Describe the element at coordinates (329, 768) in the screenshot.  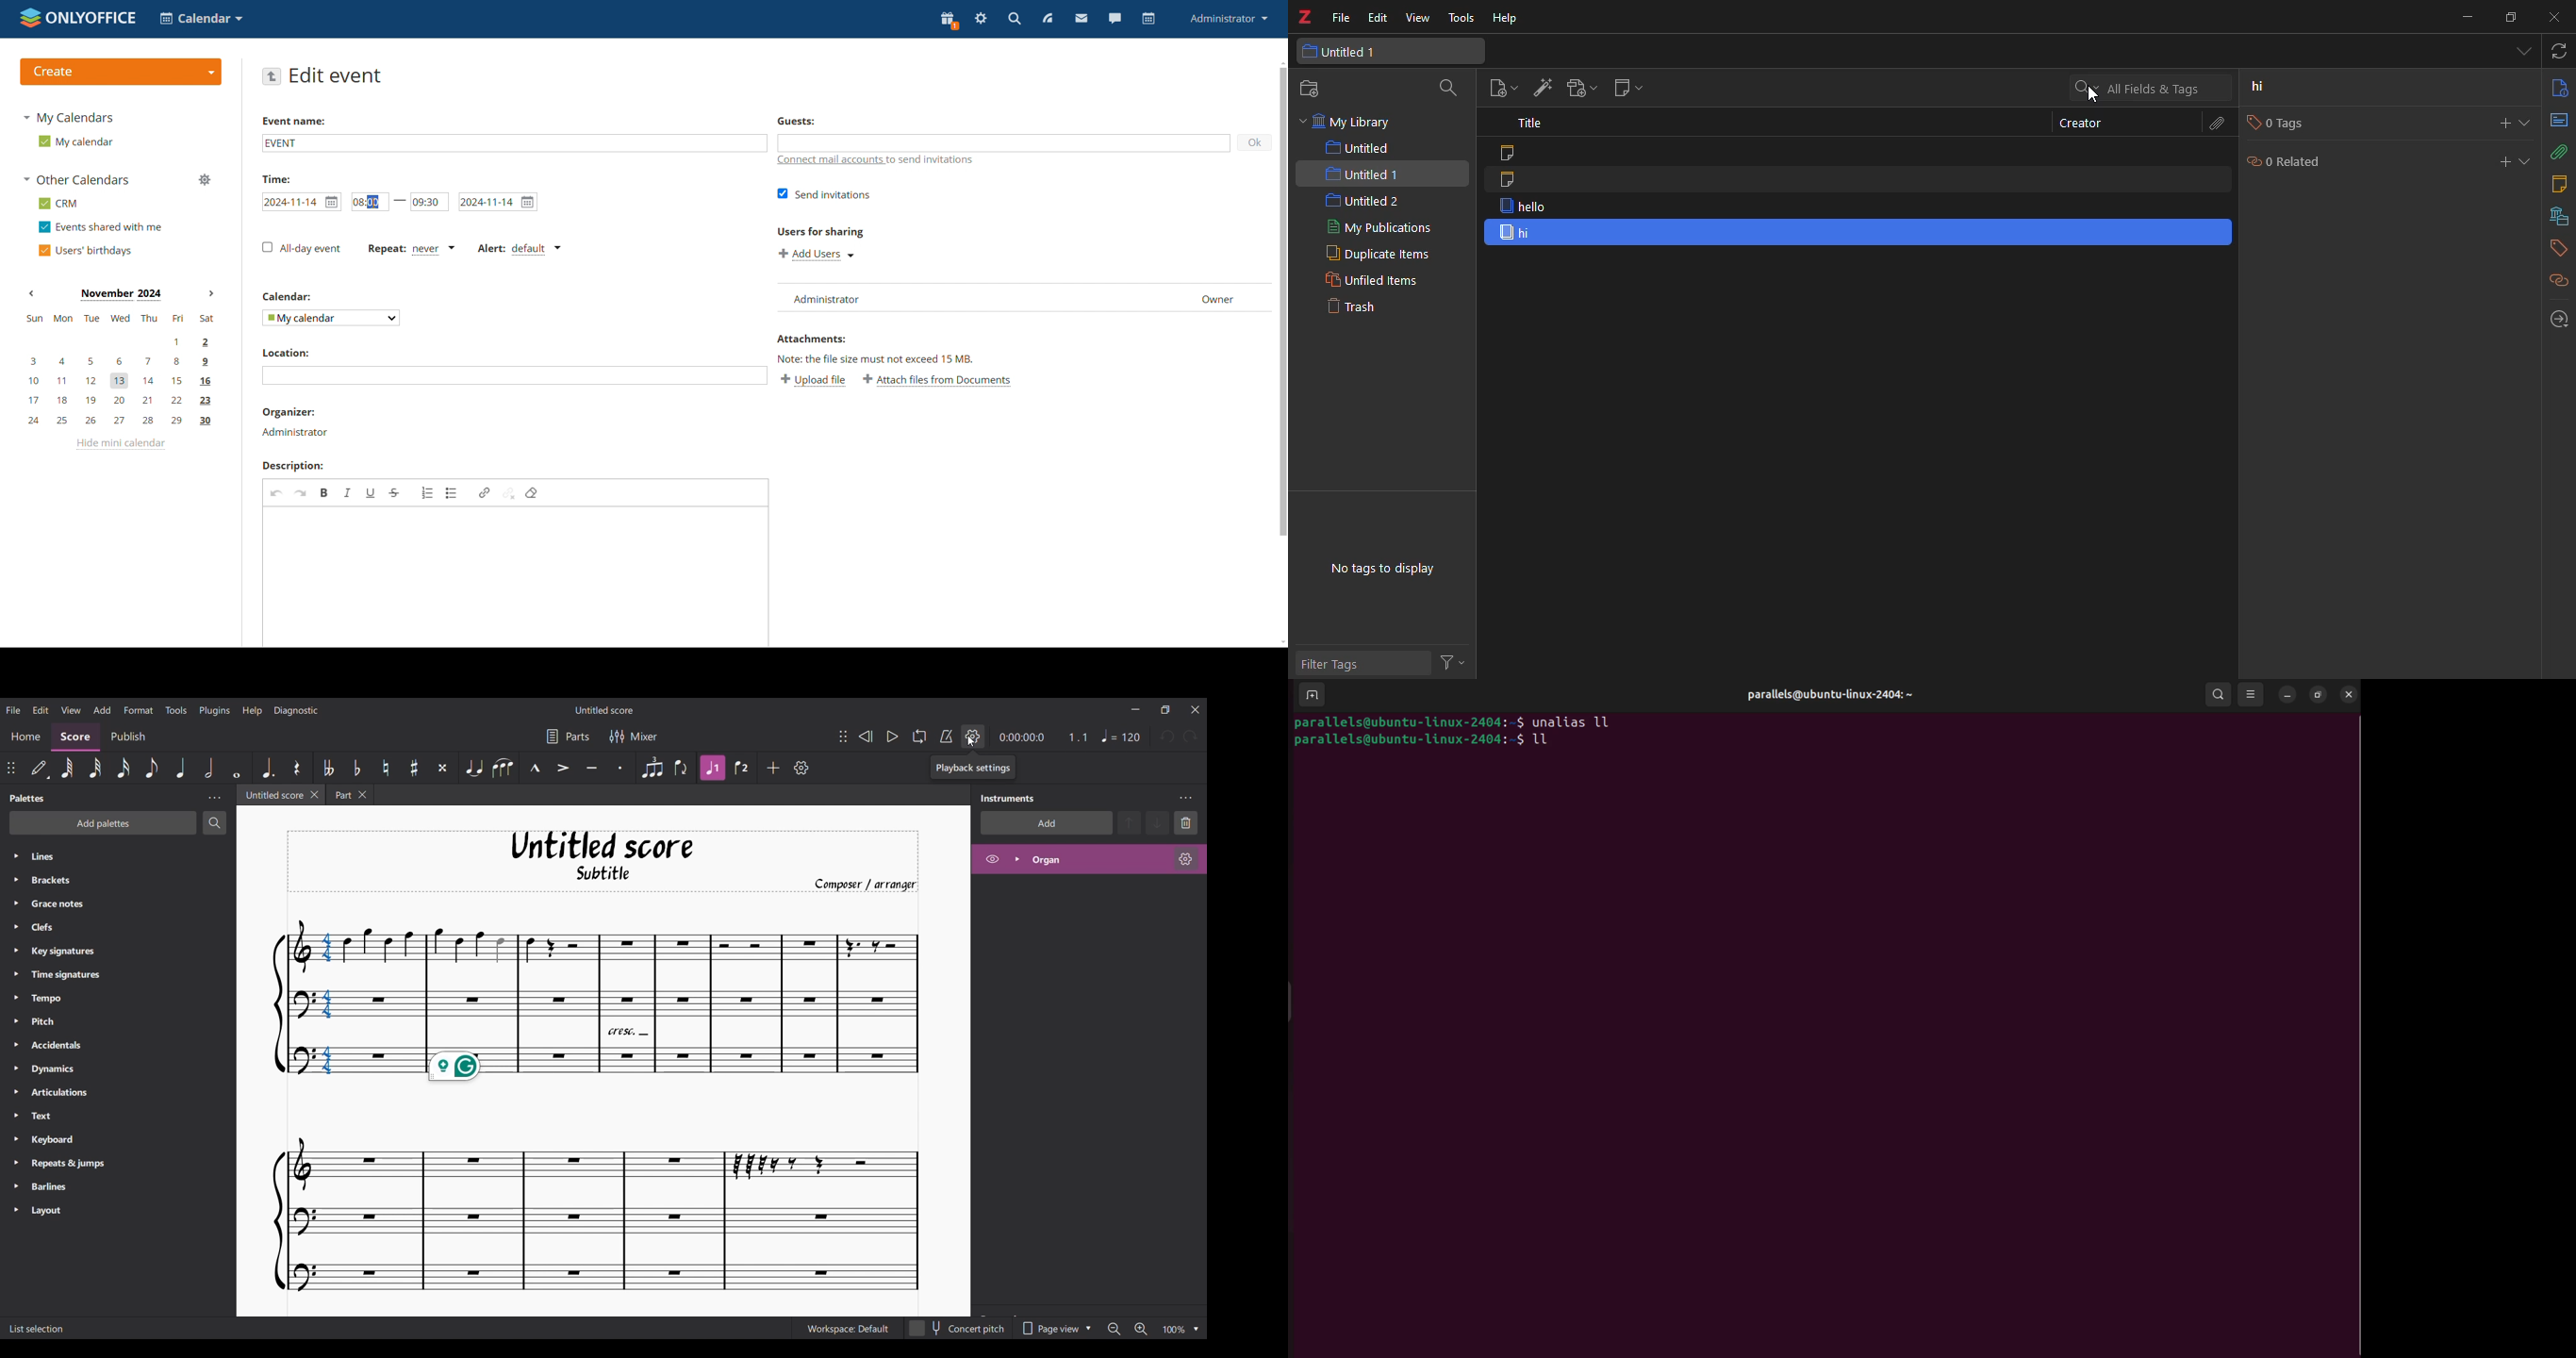
I see `Toggle double flat` at that location.